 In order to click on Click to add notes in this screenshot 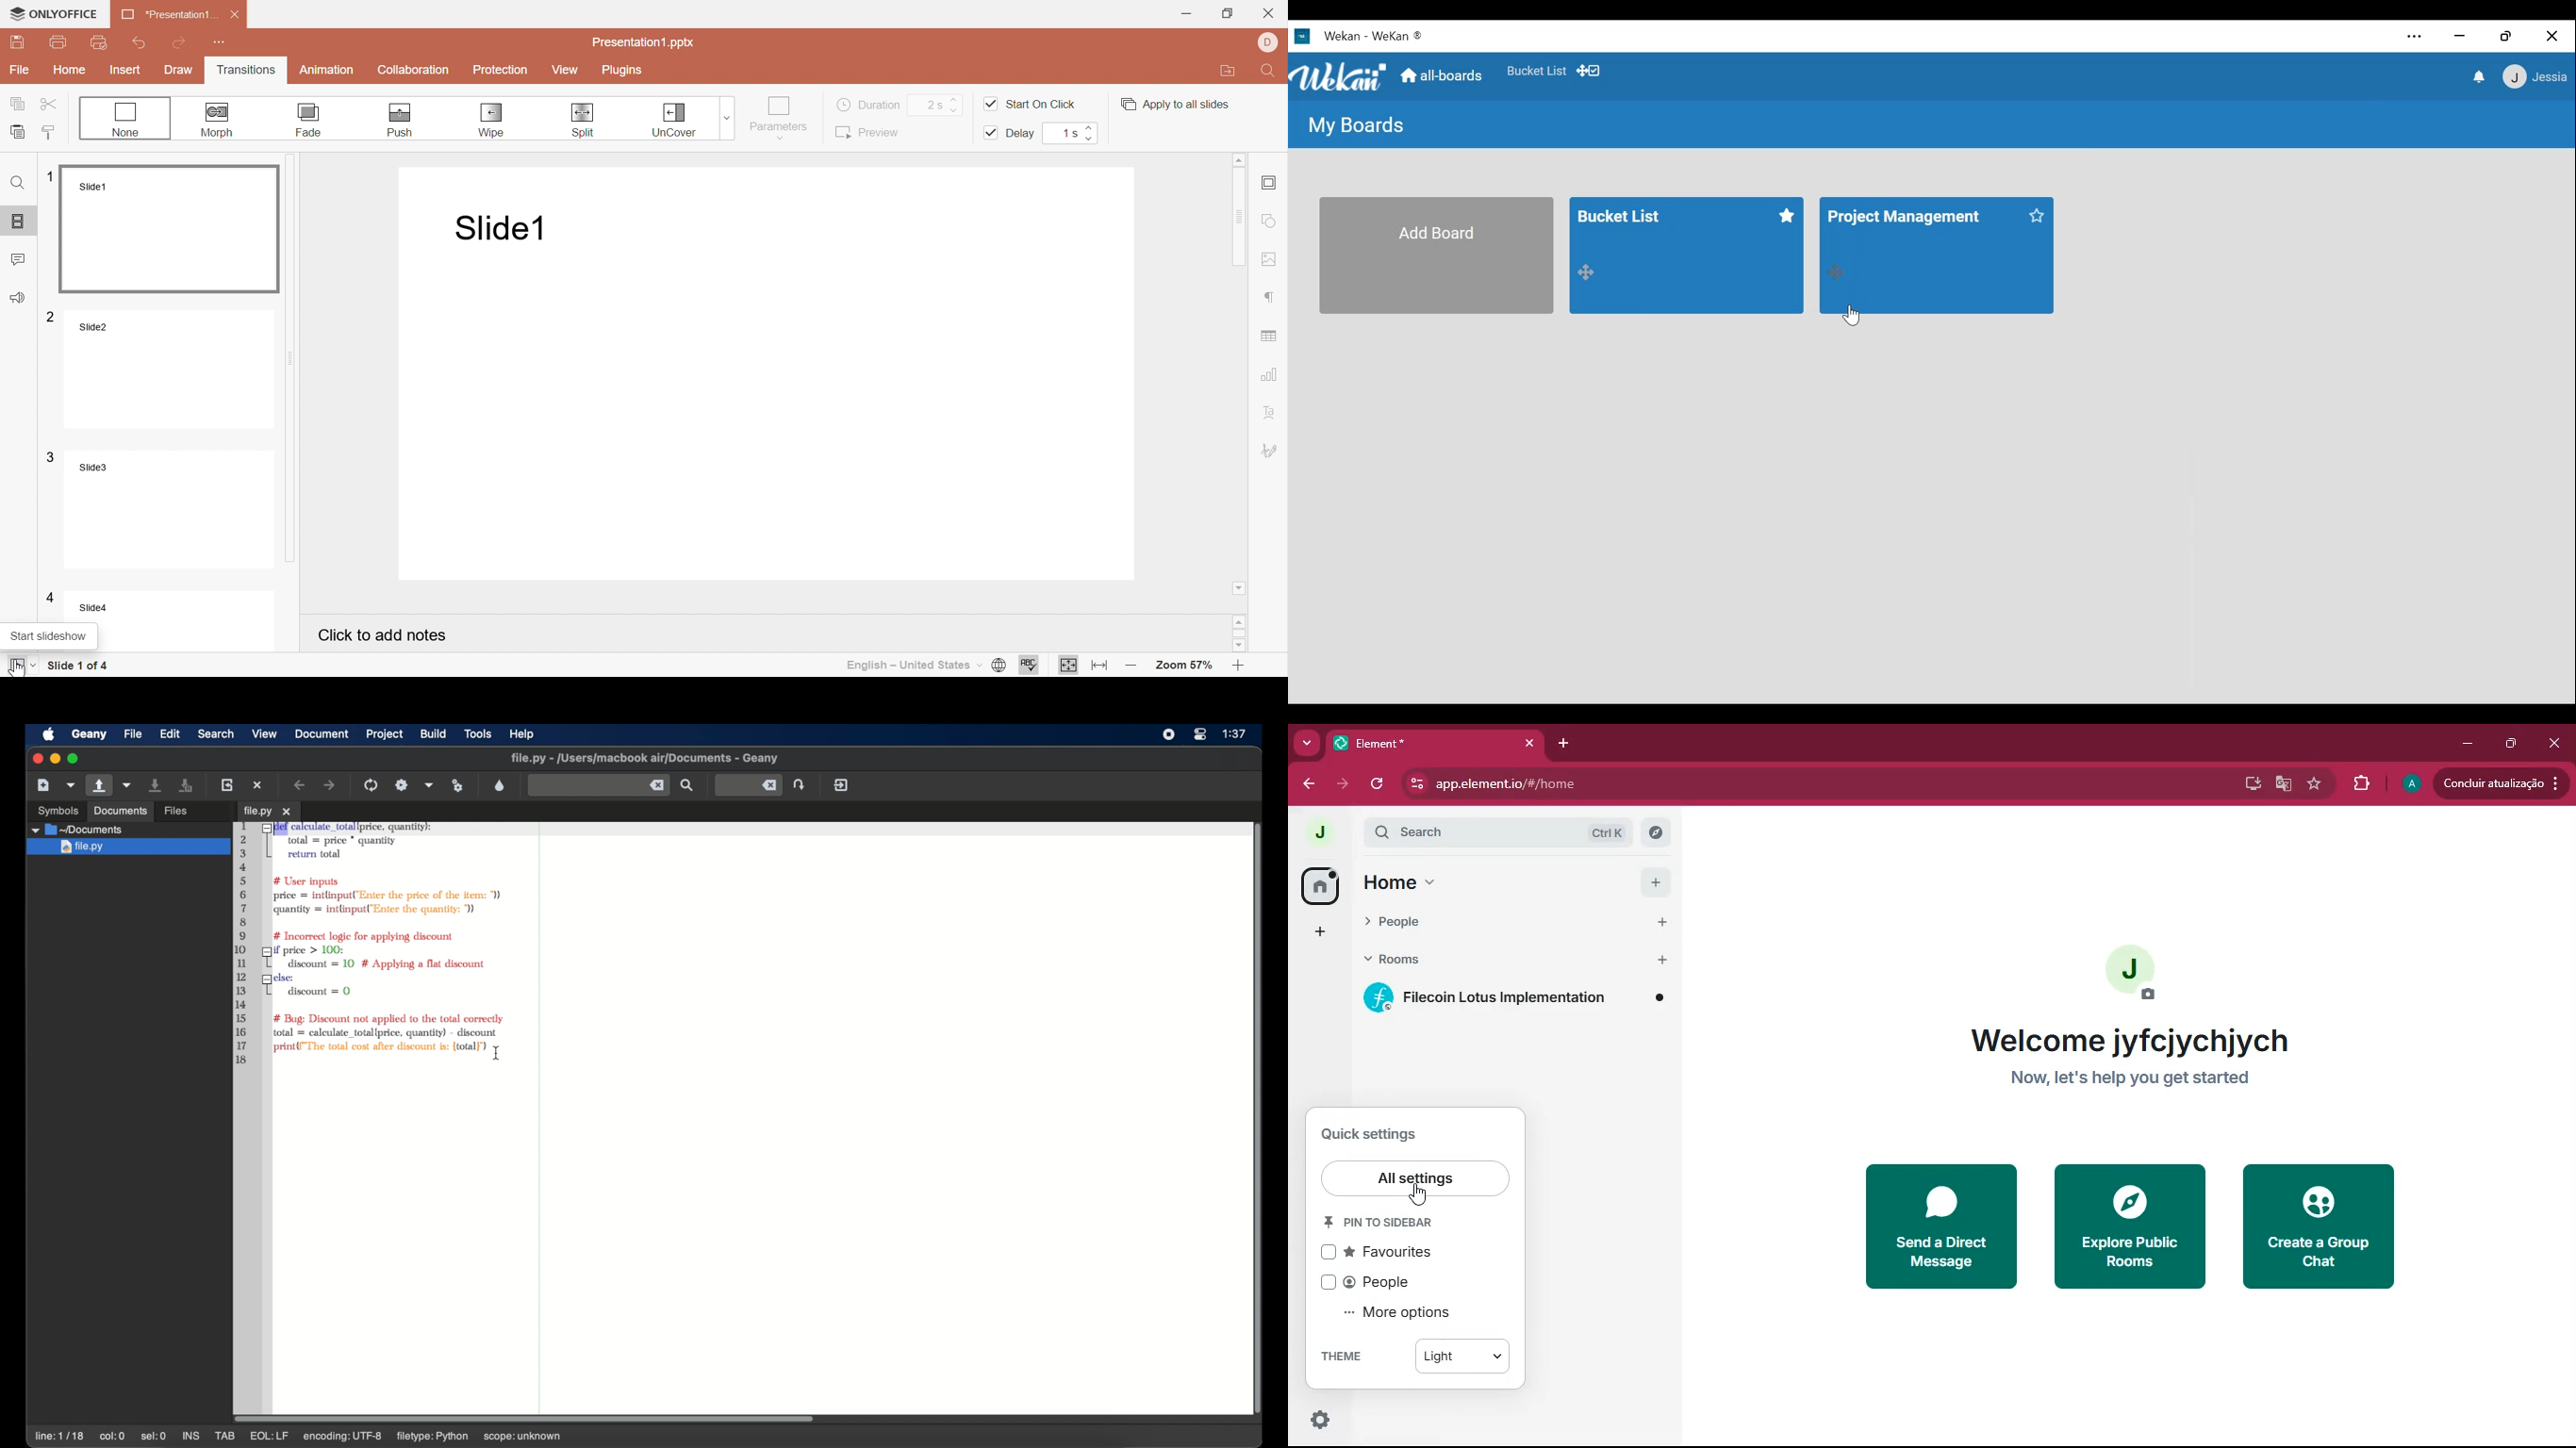, I will do `click(383, 637)`.